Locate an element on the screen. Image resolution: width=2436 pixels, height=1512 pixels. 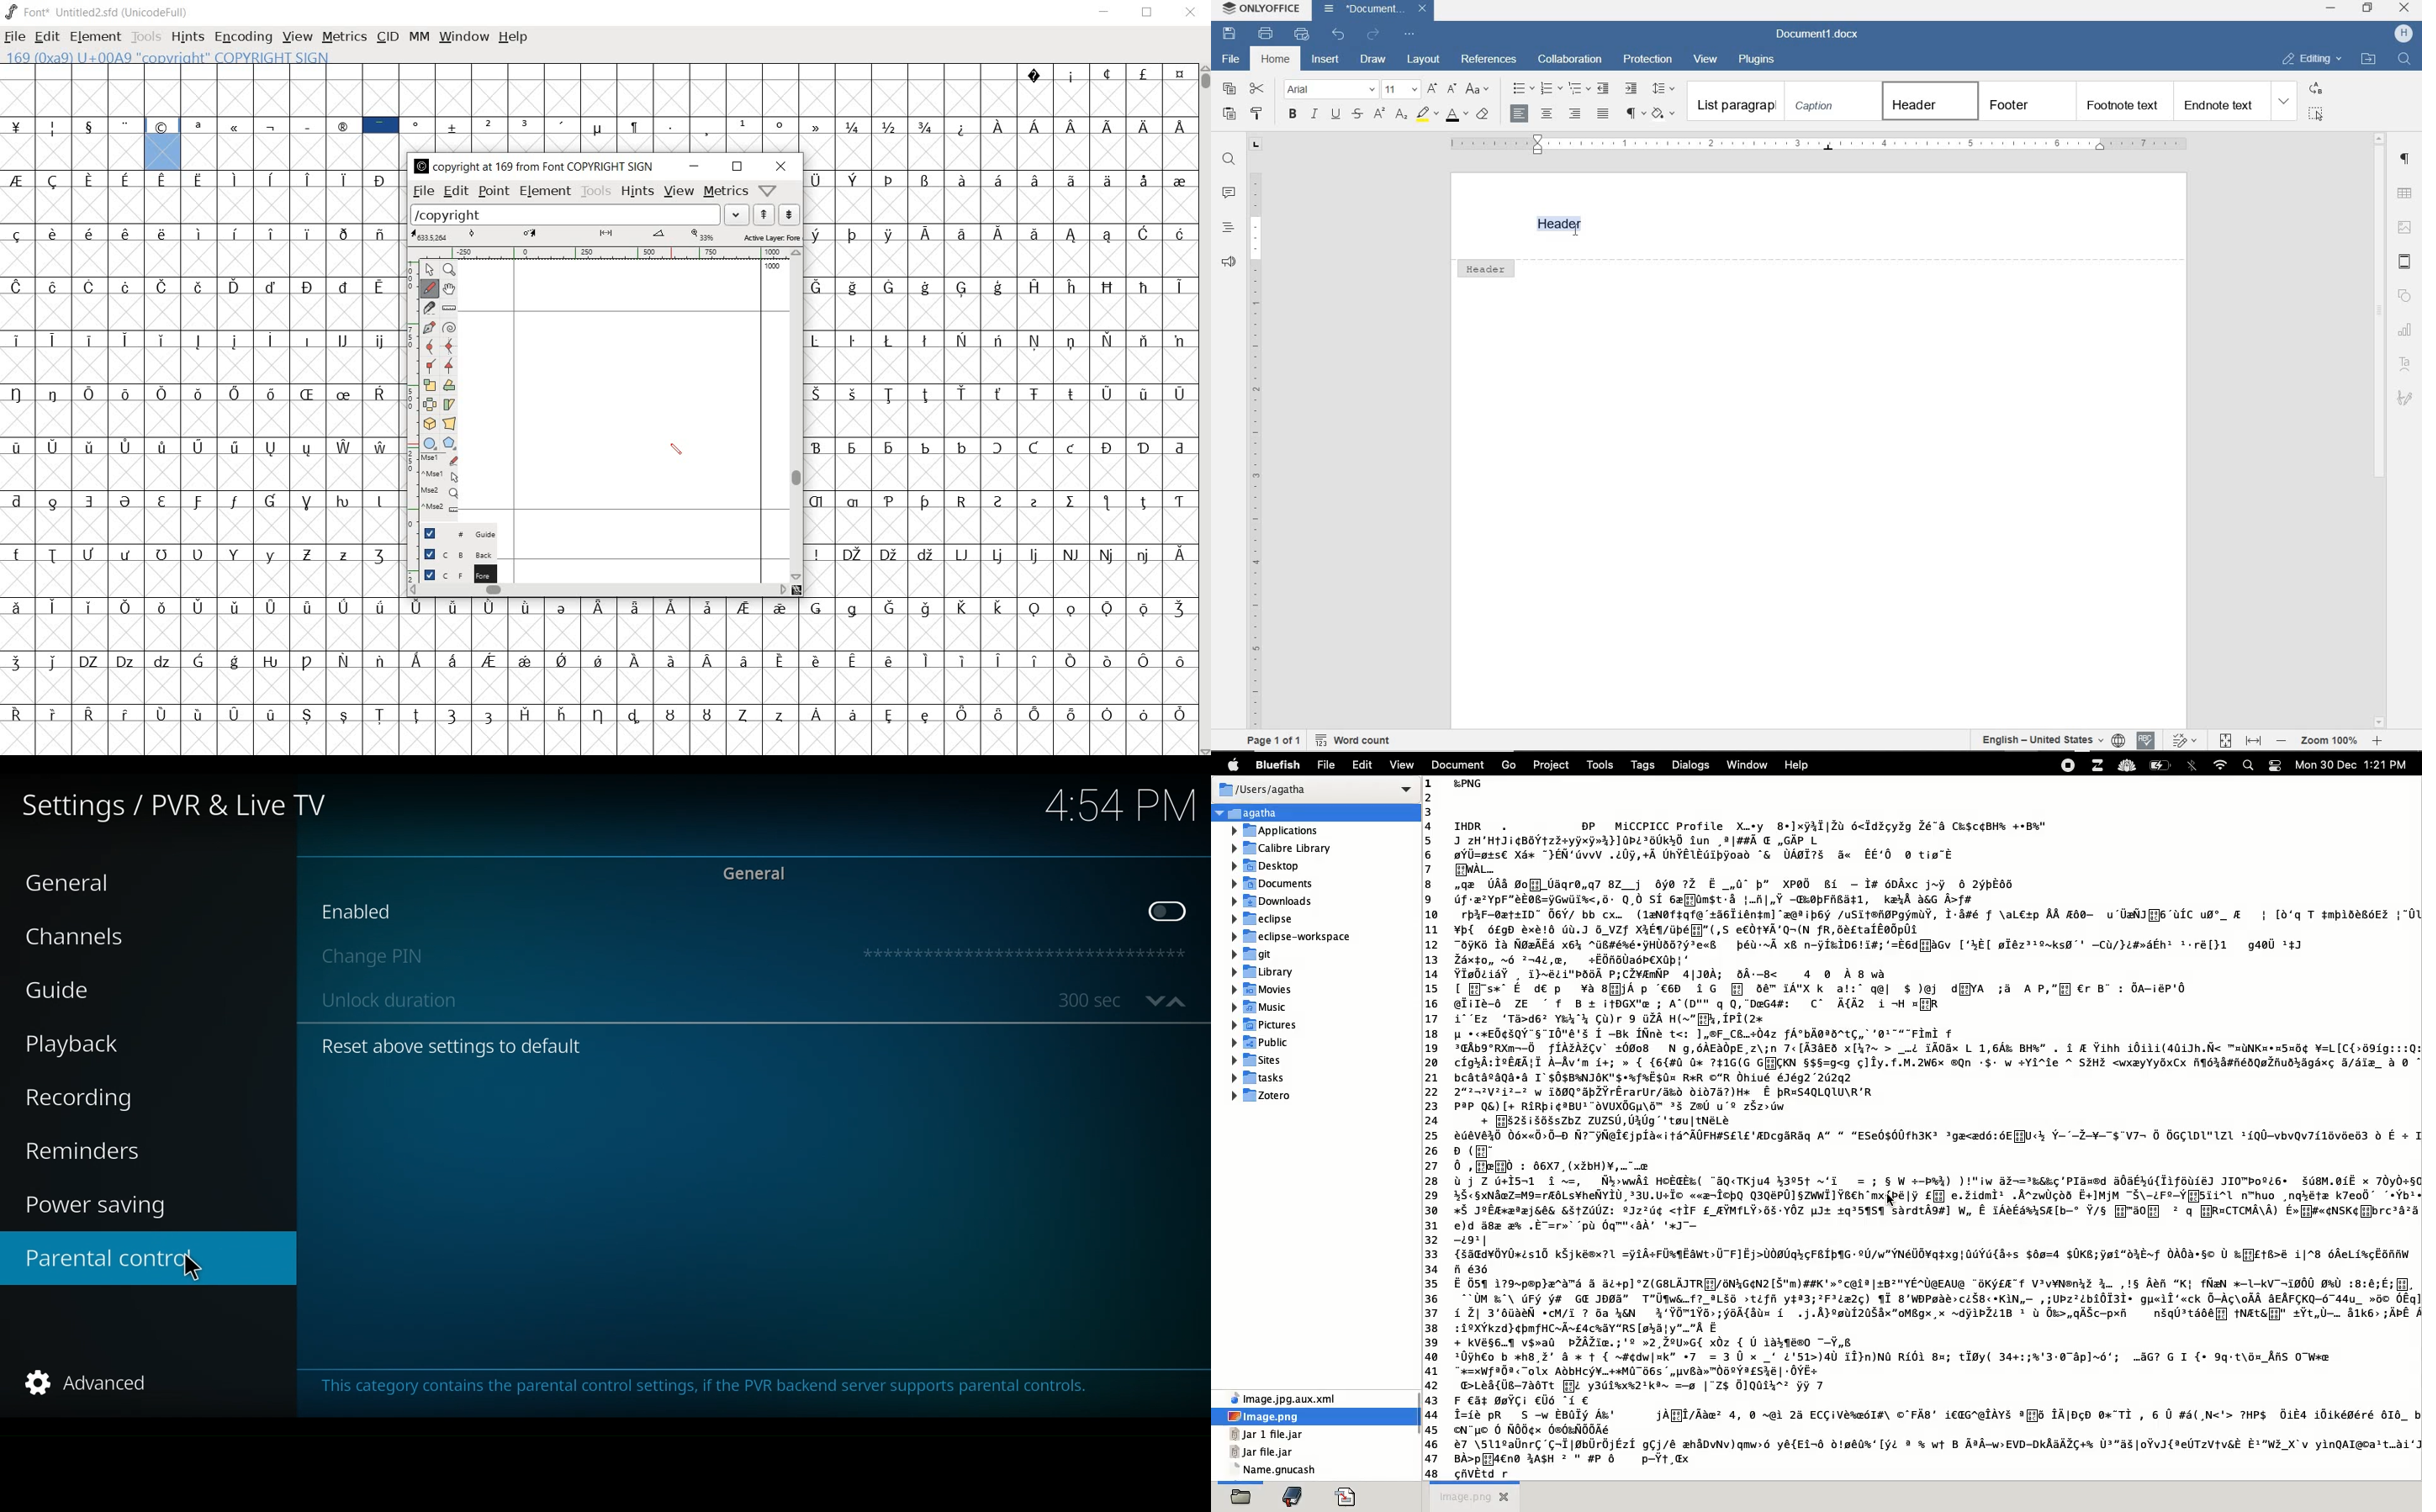
align center is located at coordinates (1546, 115).